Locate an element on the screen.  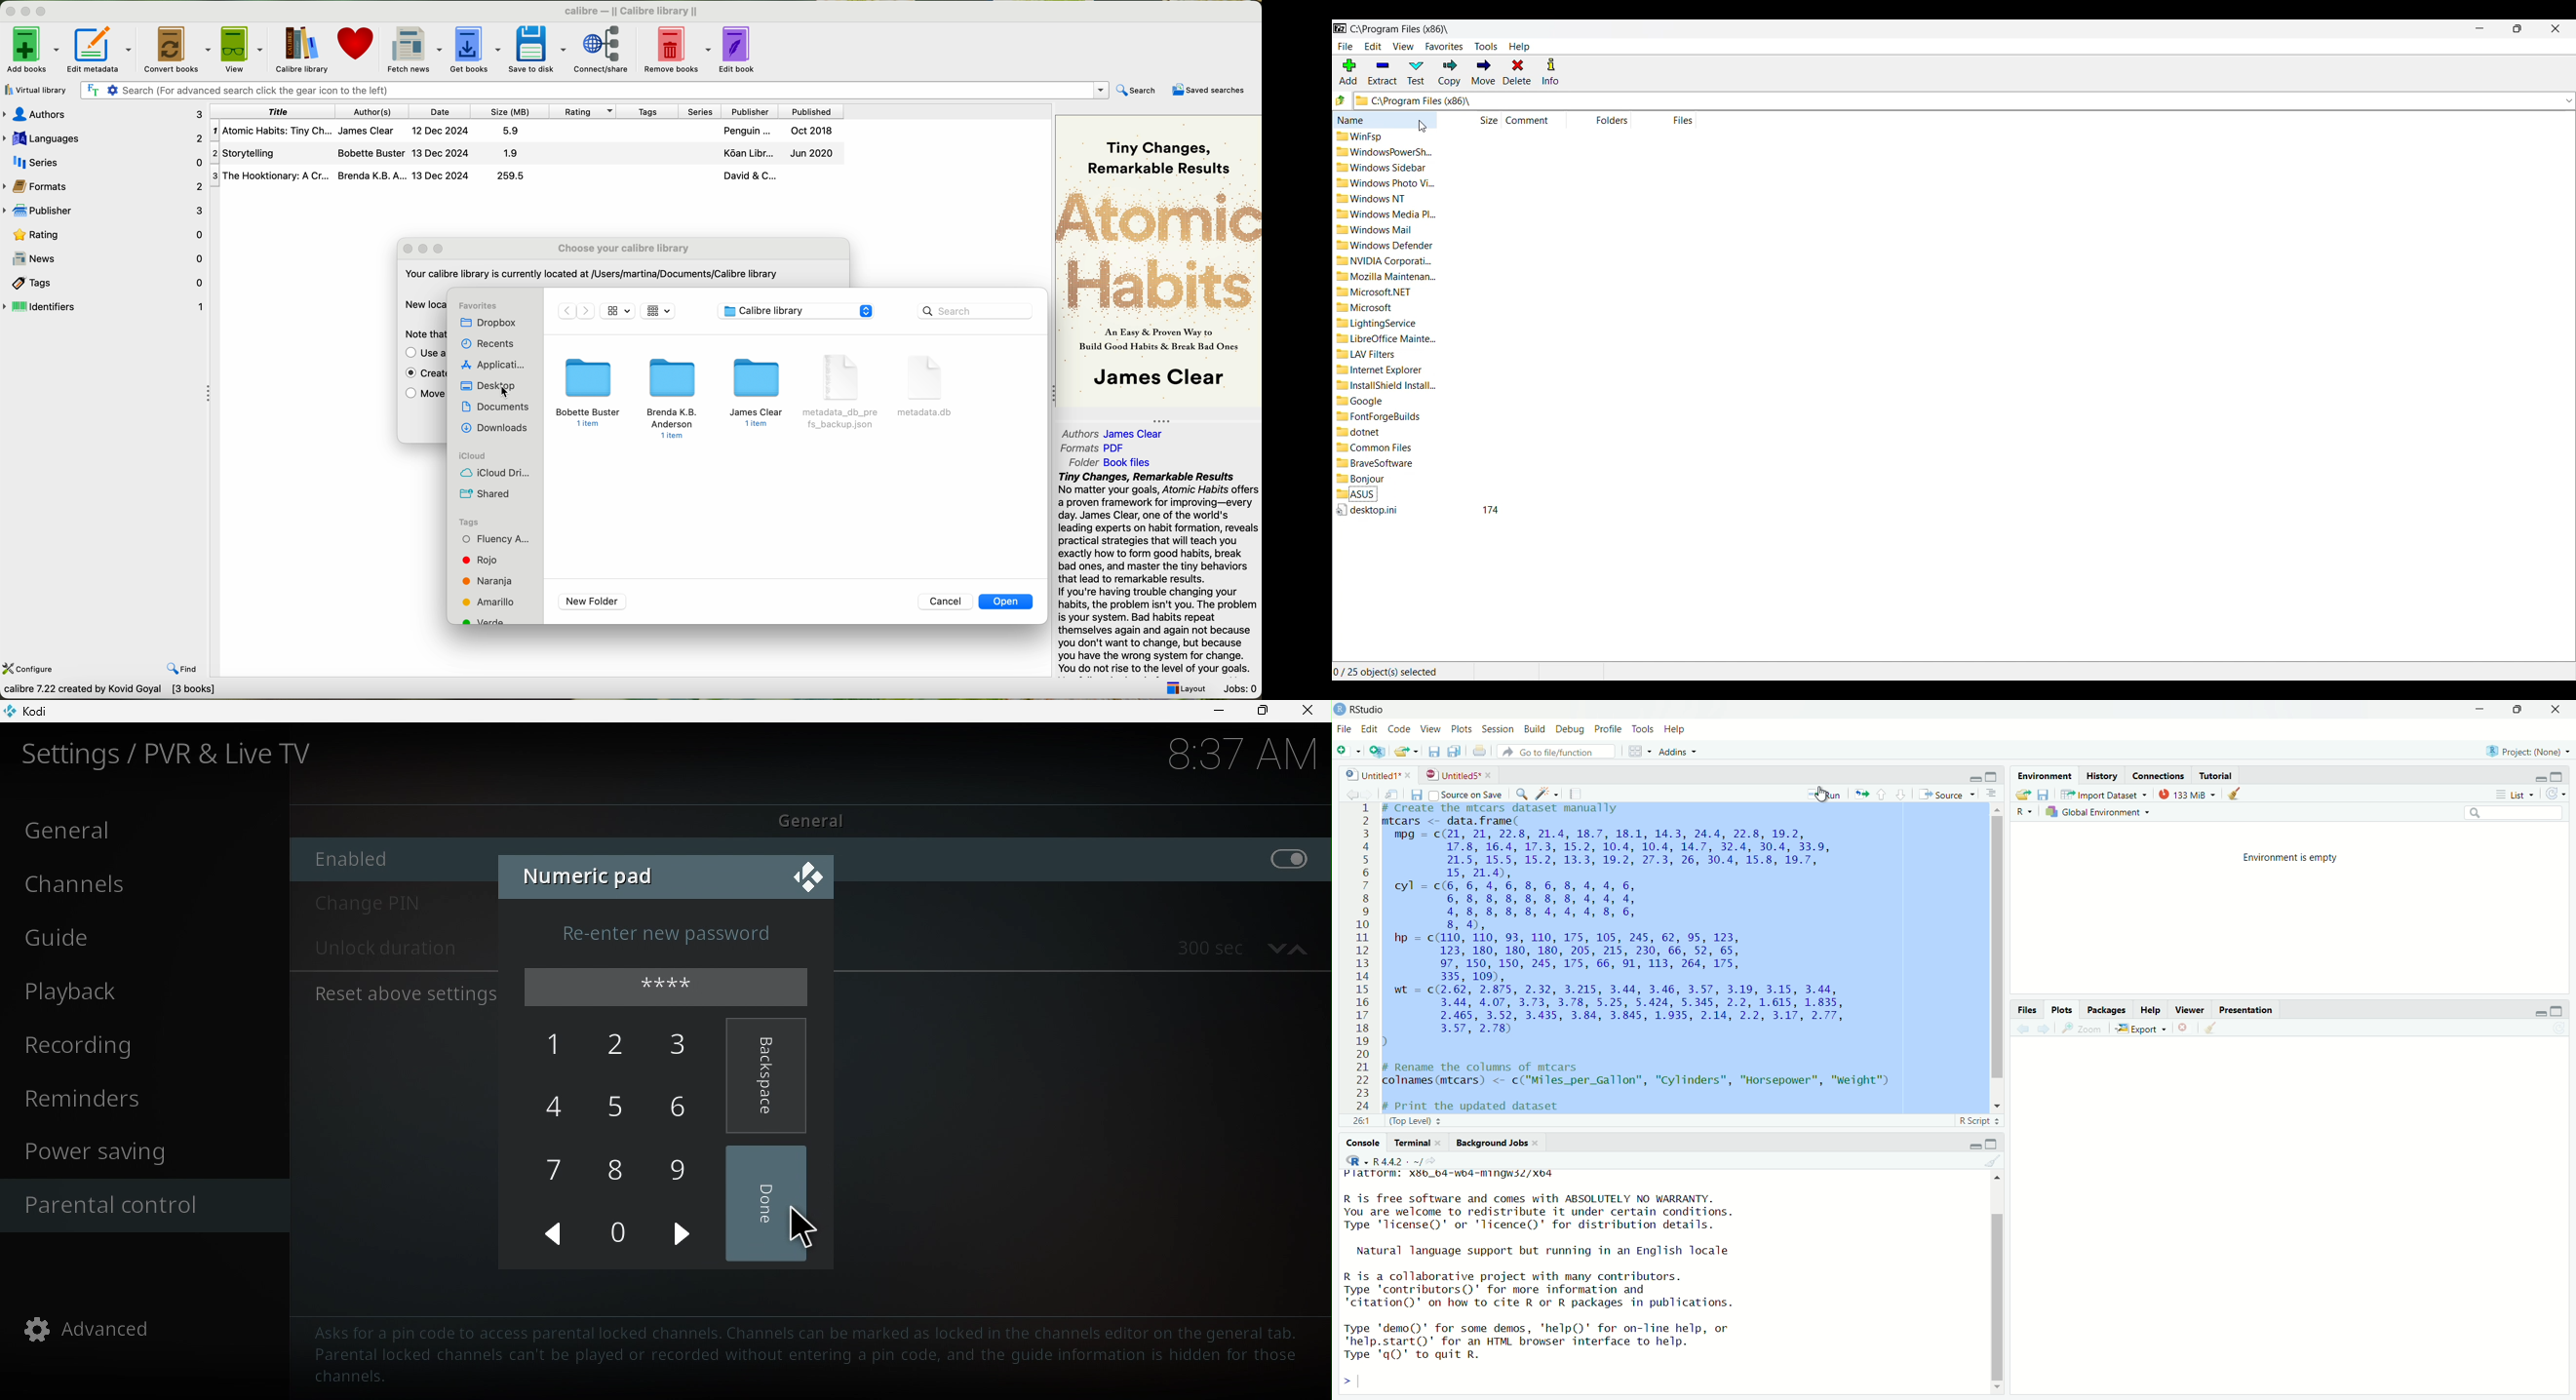
Extract is located at coordinates (1383, 72).